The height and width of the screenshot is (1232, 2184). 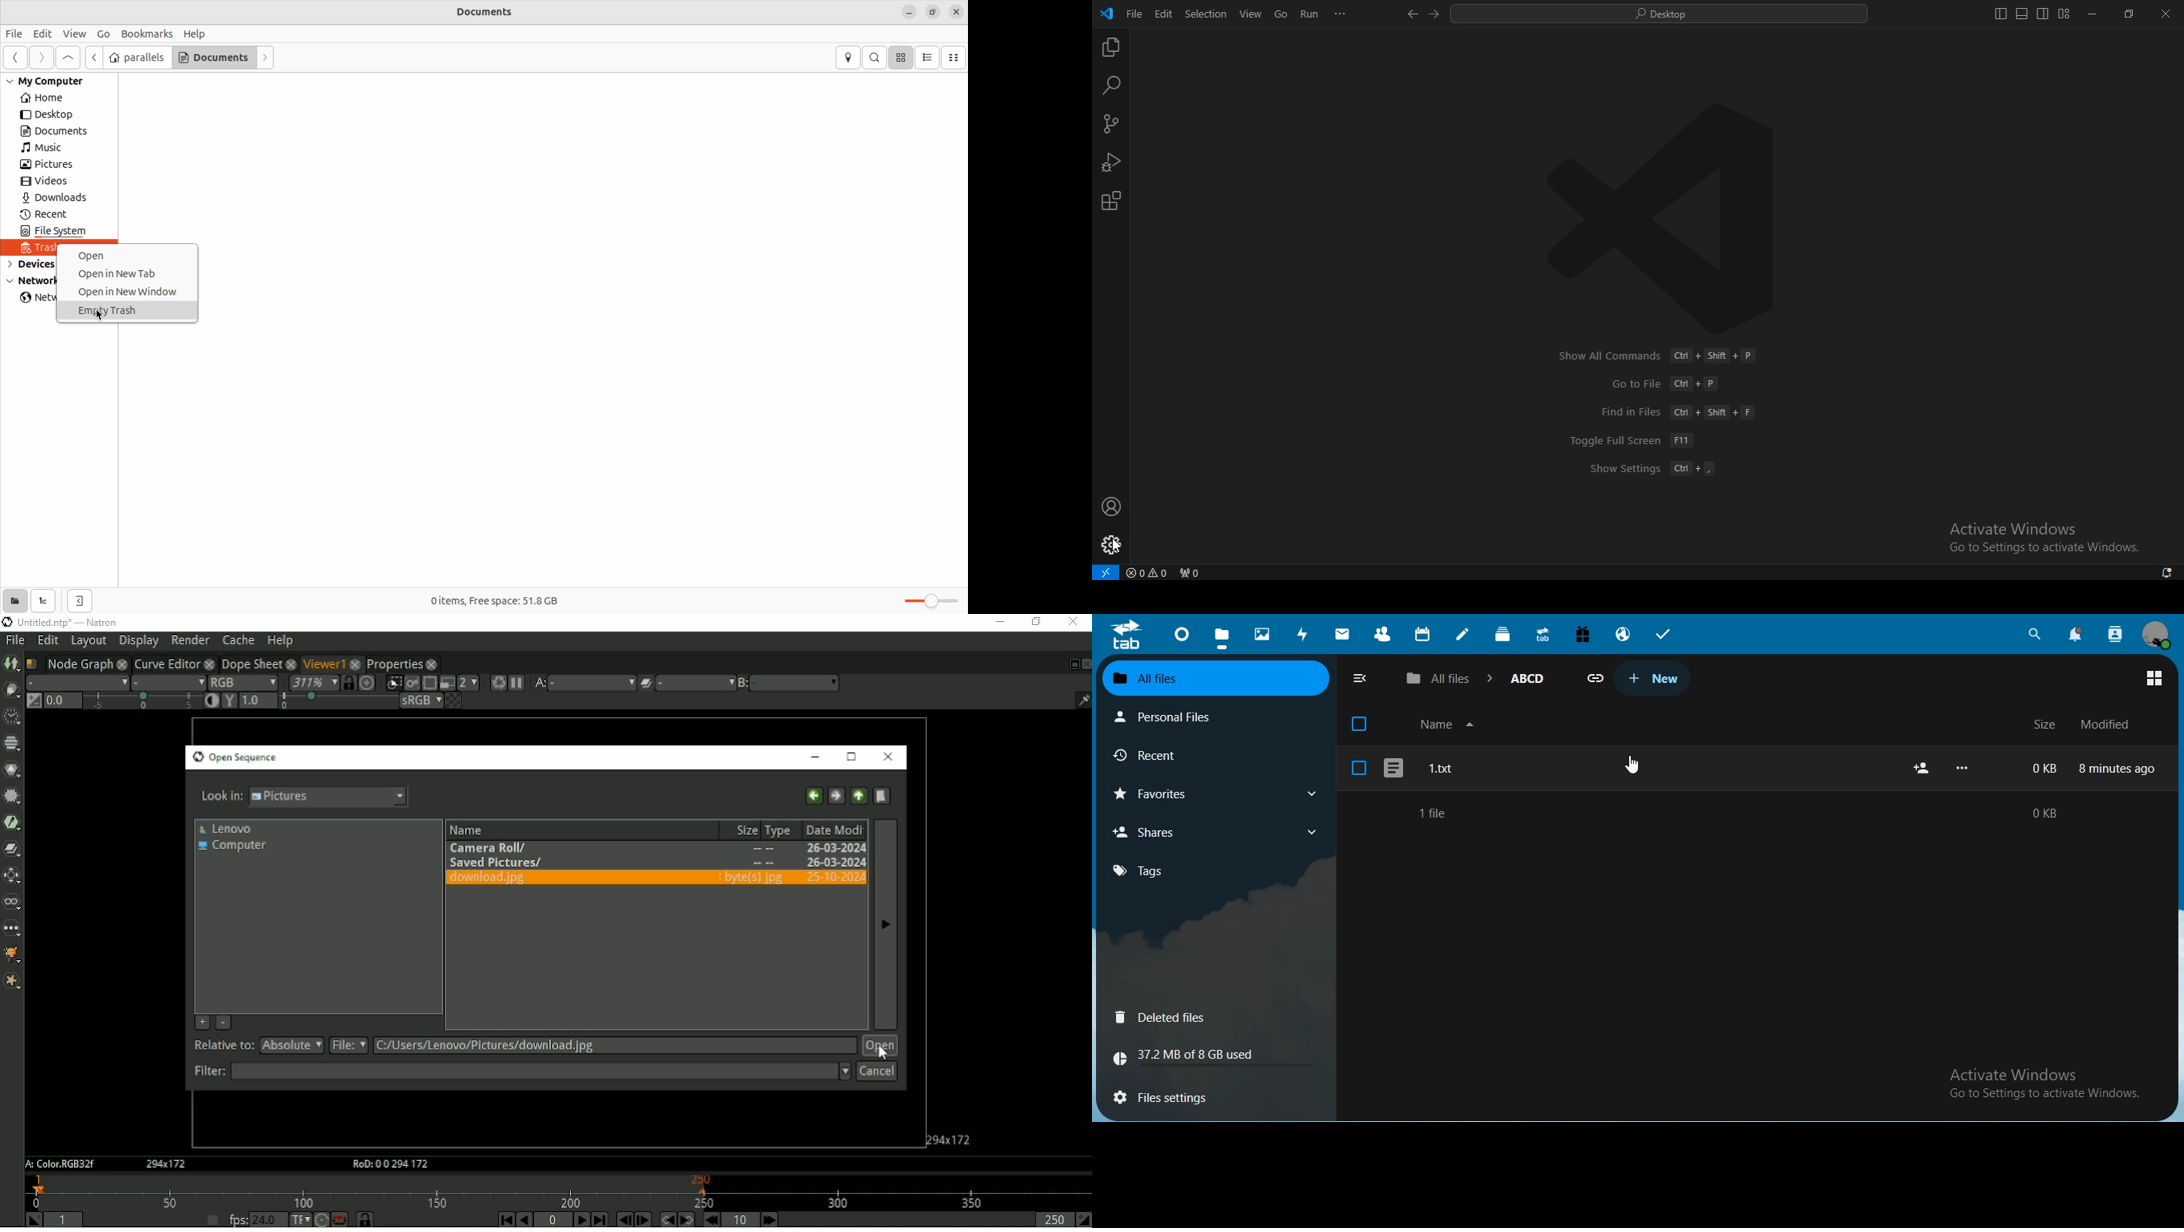 I want to click on upgrade, so click(x=1545, y=636).